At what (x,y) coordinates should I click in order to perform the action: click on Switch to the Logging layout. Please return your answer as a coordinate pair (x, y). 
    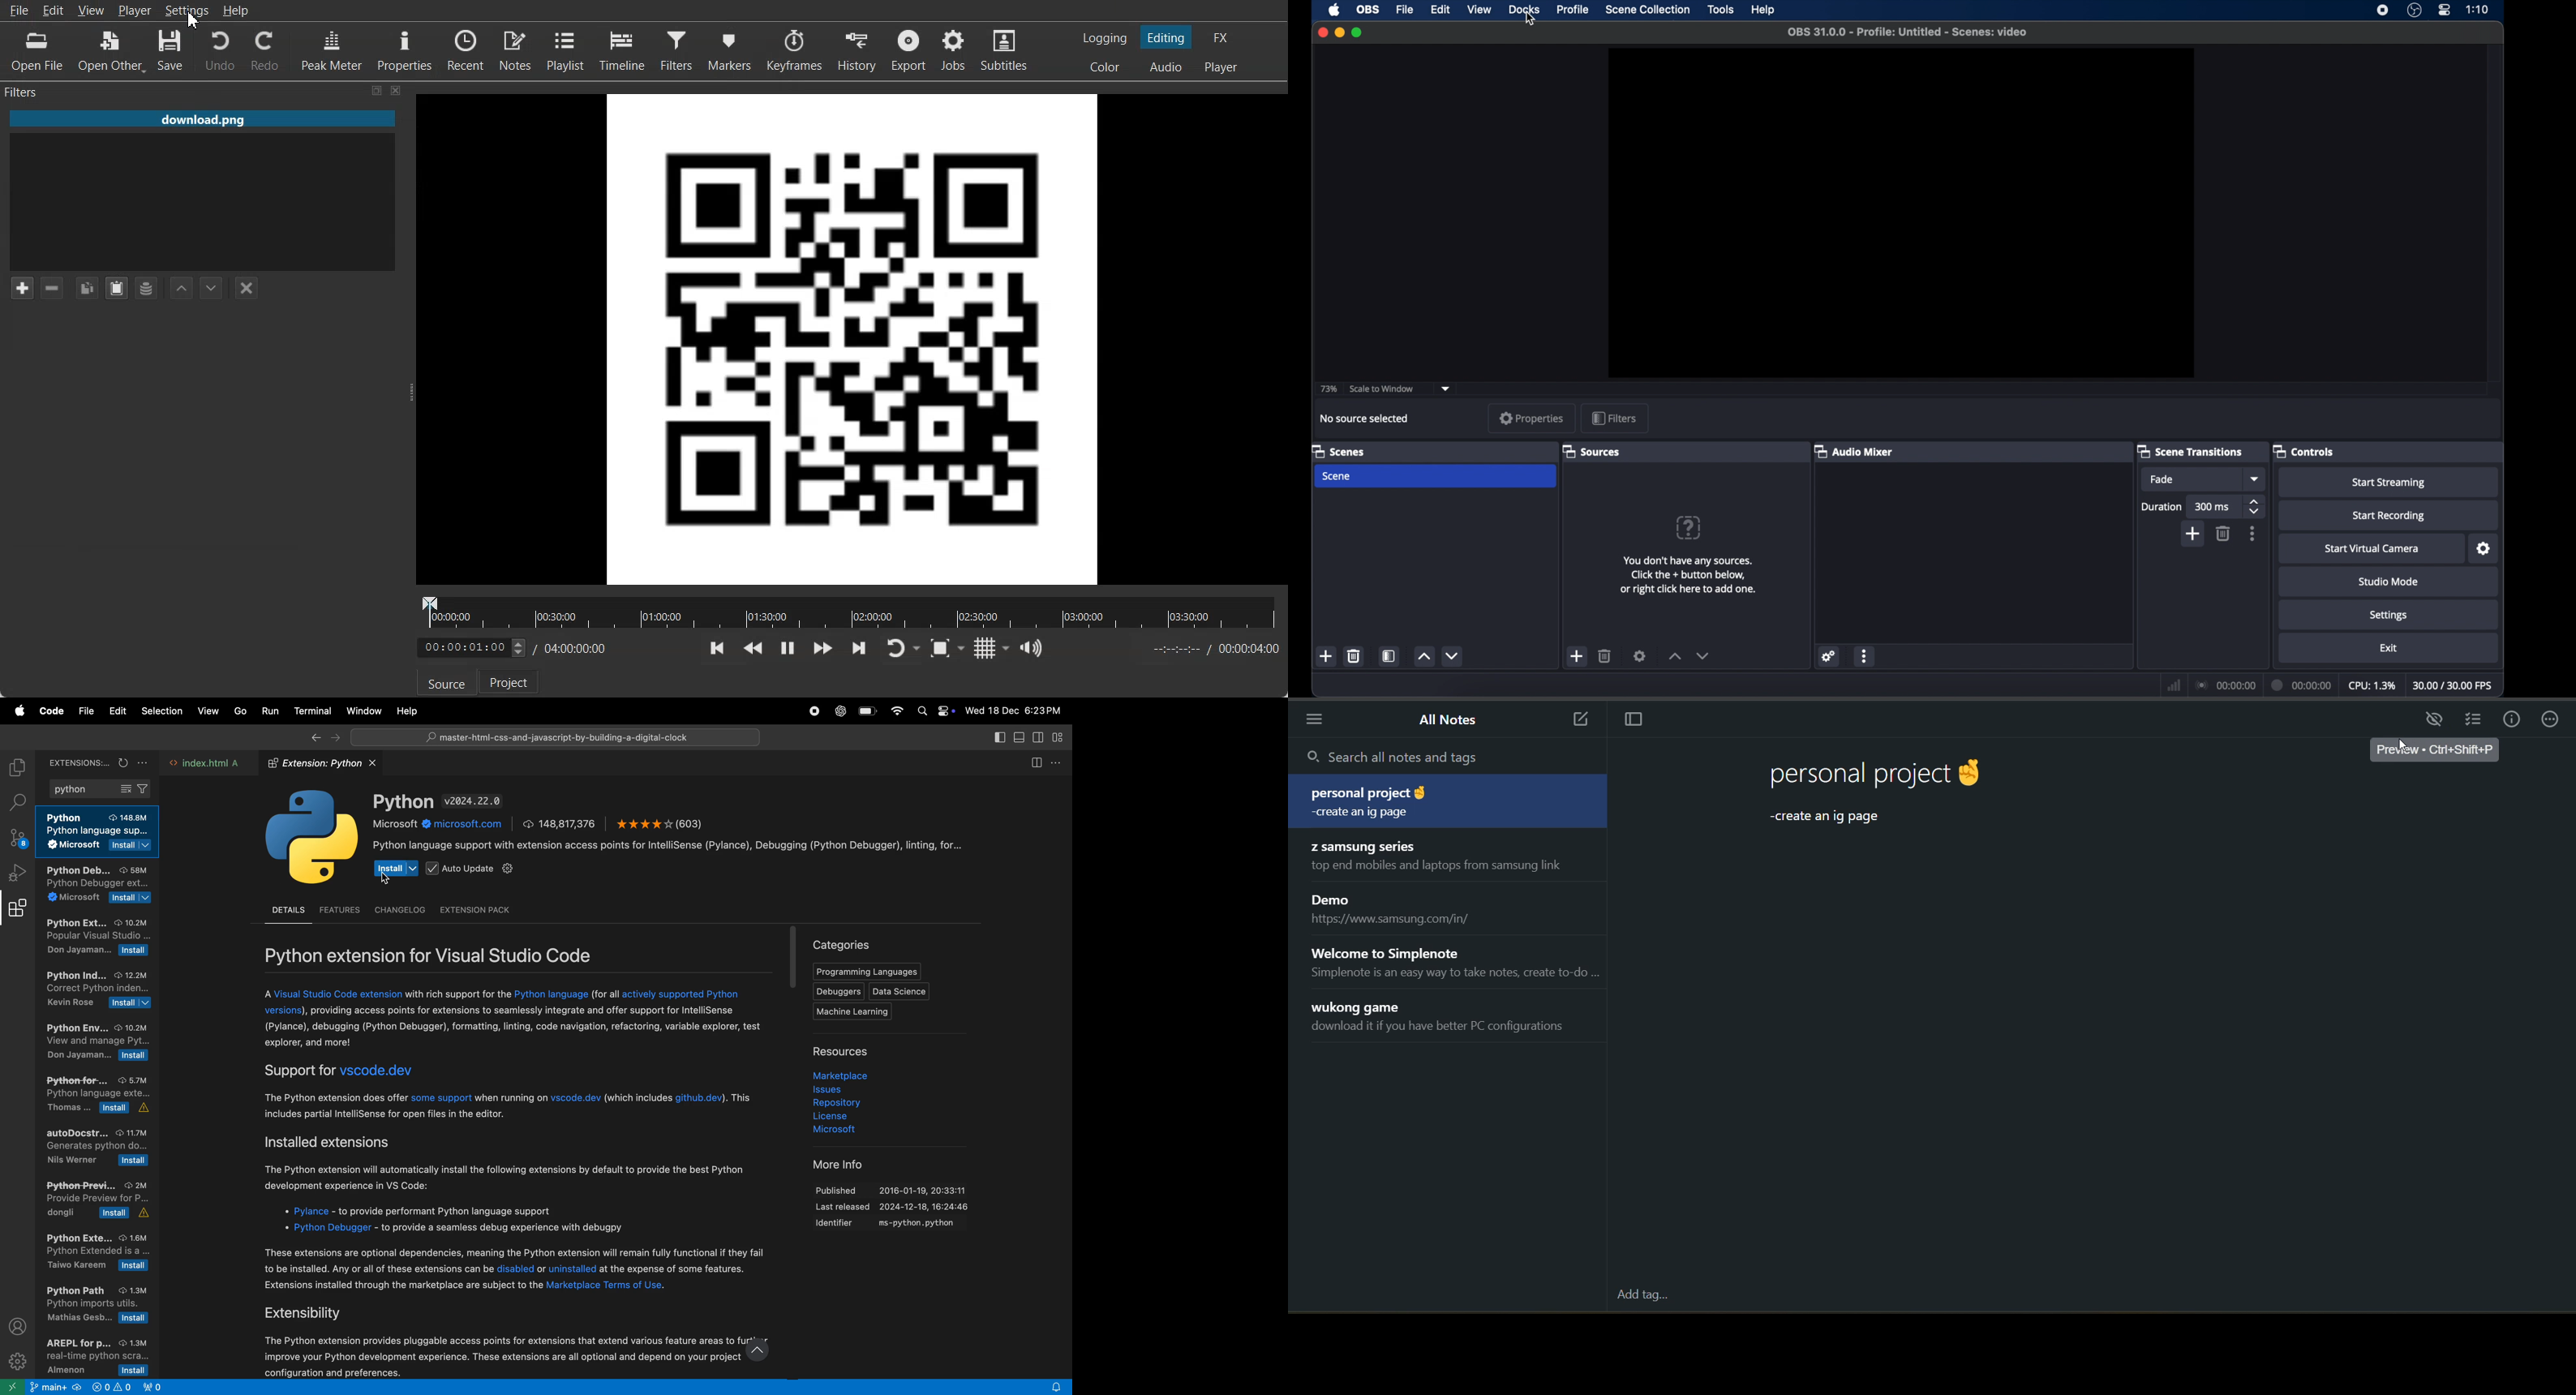
    Looking at the image, I should click on (1106, 38).